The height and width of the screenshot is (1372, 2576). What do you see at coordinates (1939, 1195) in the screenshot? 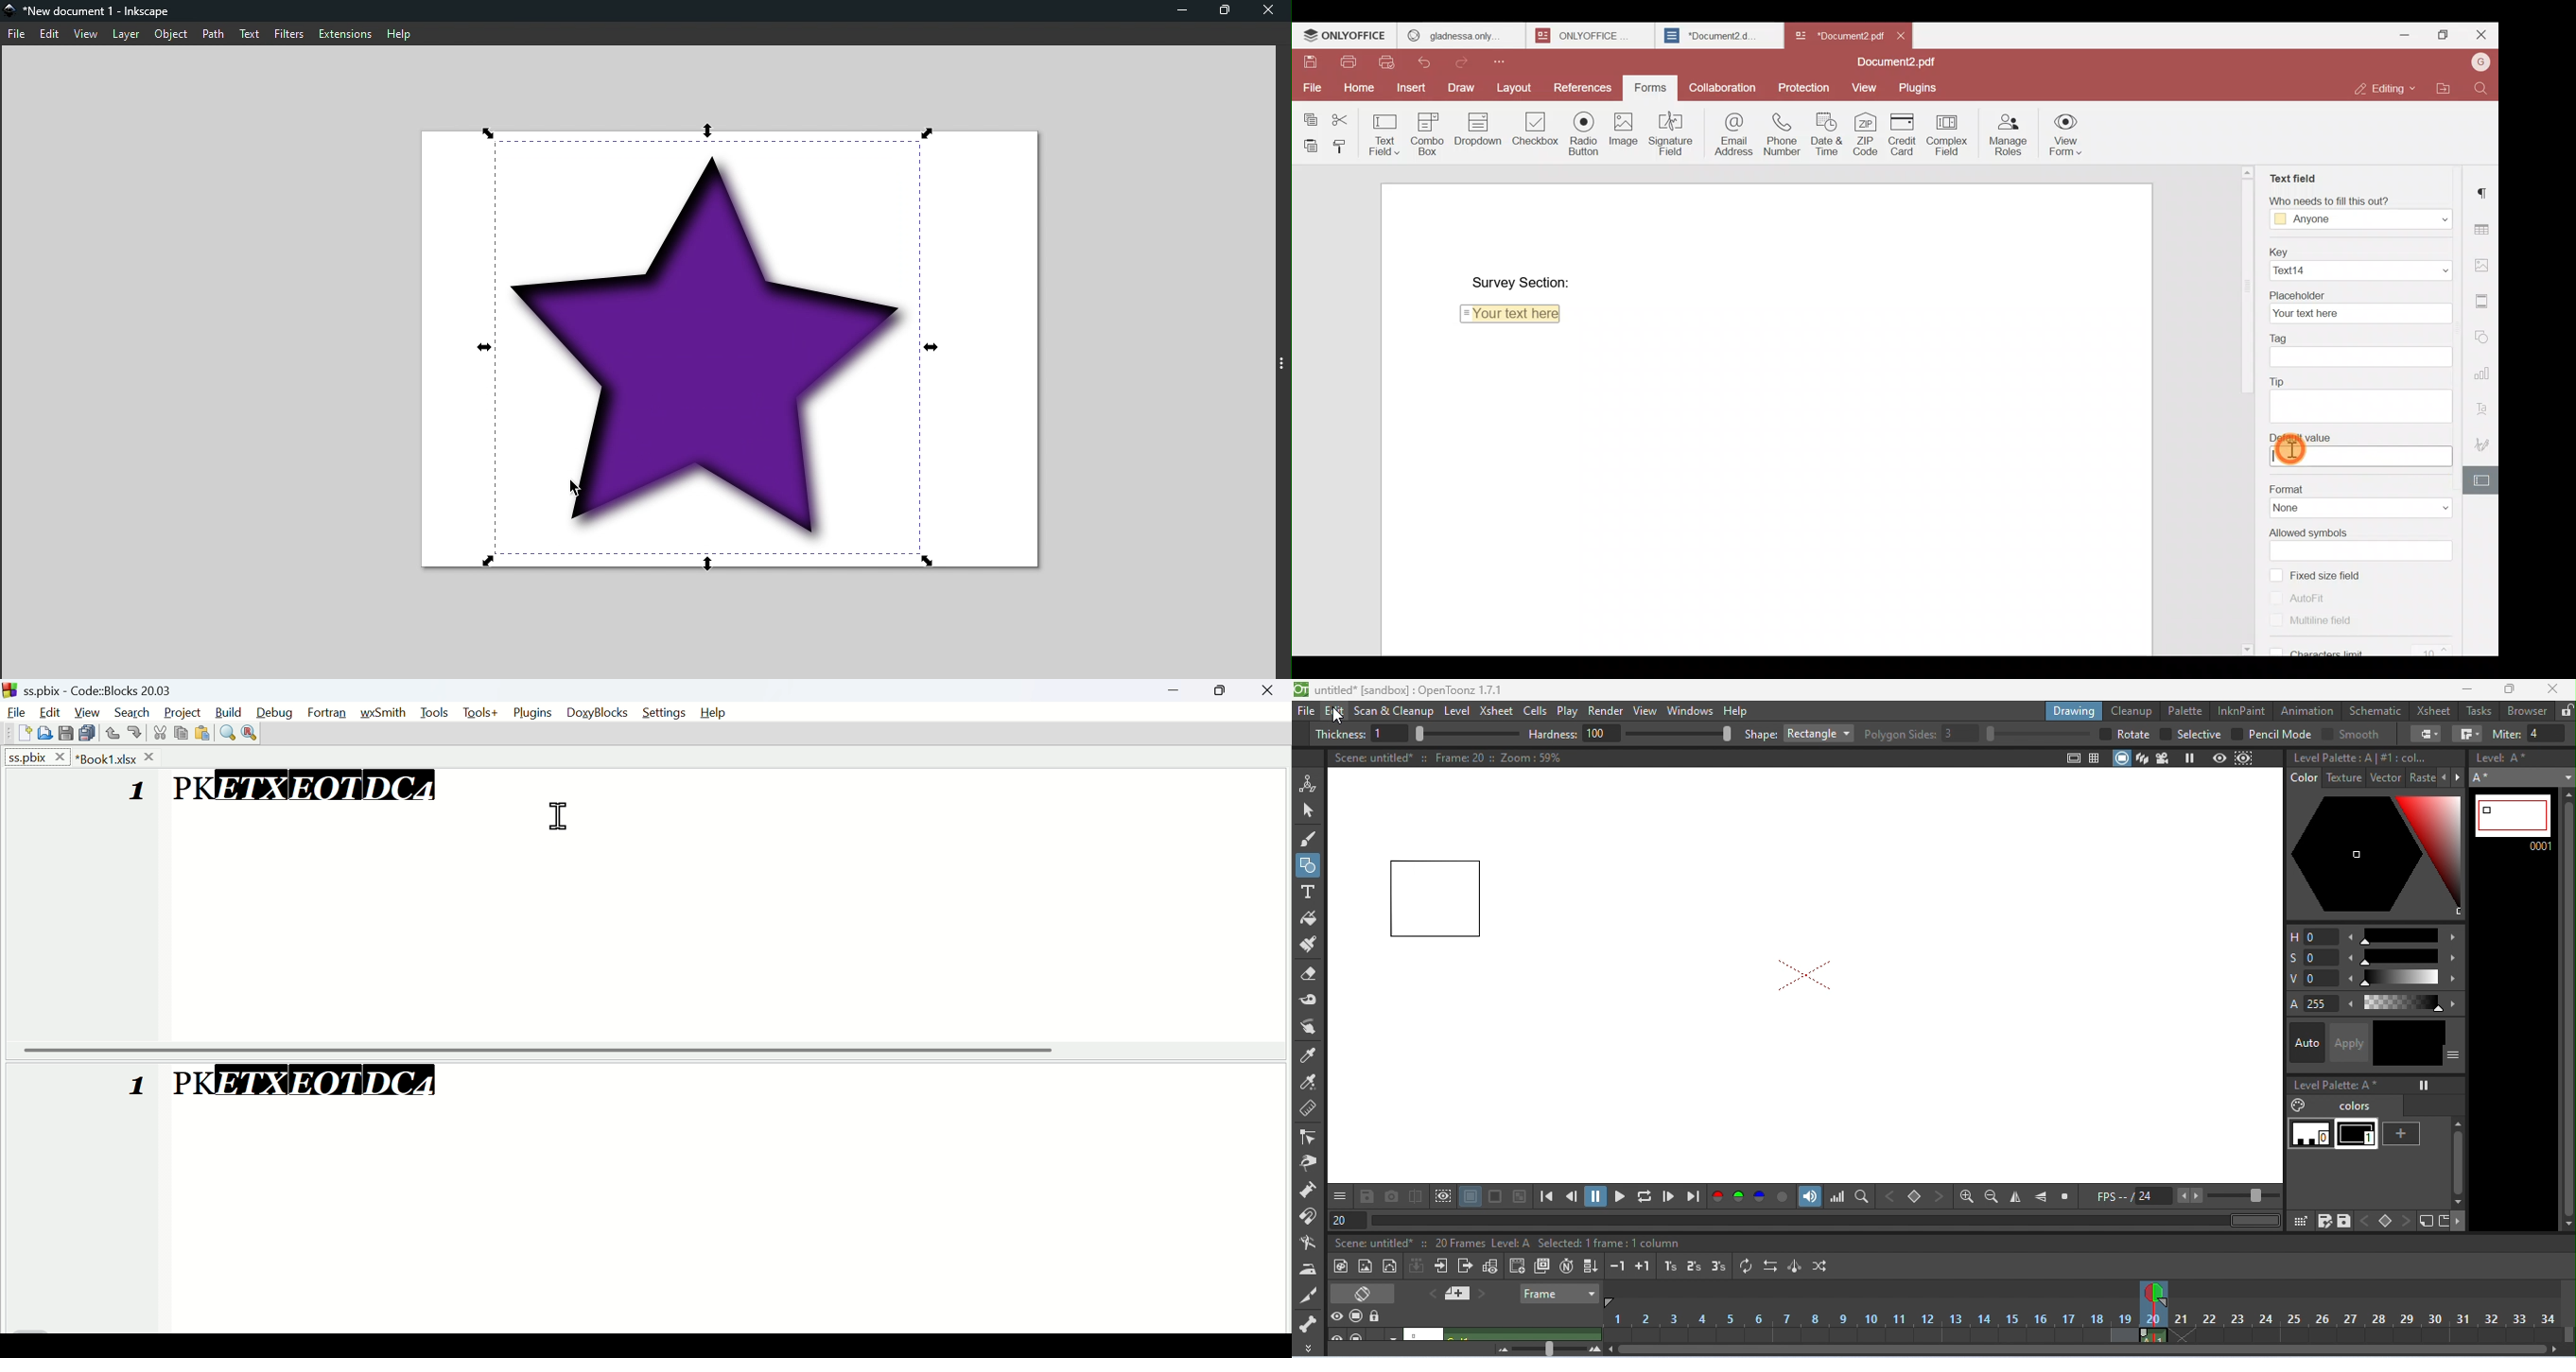
I see `next key` at bounding box center [1939, 1195].